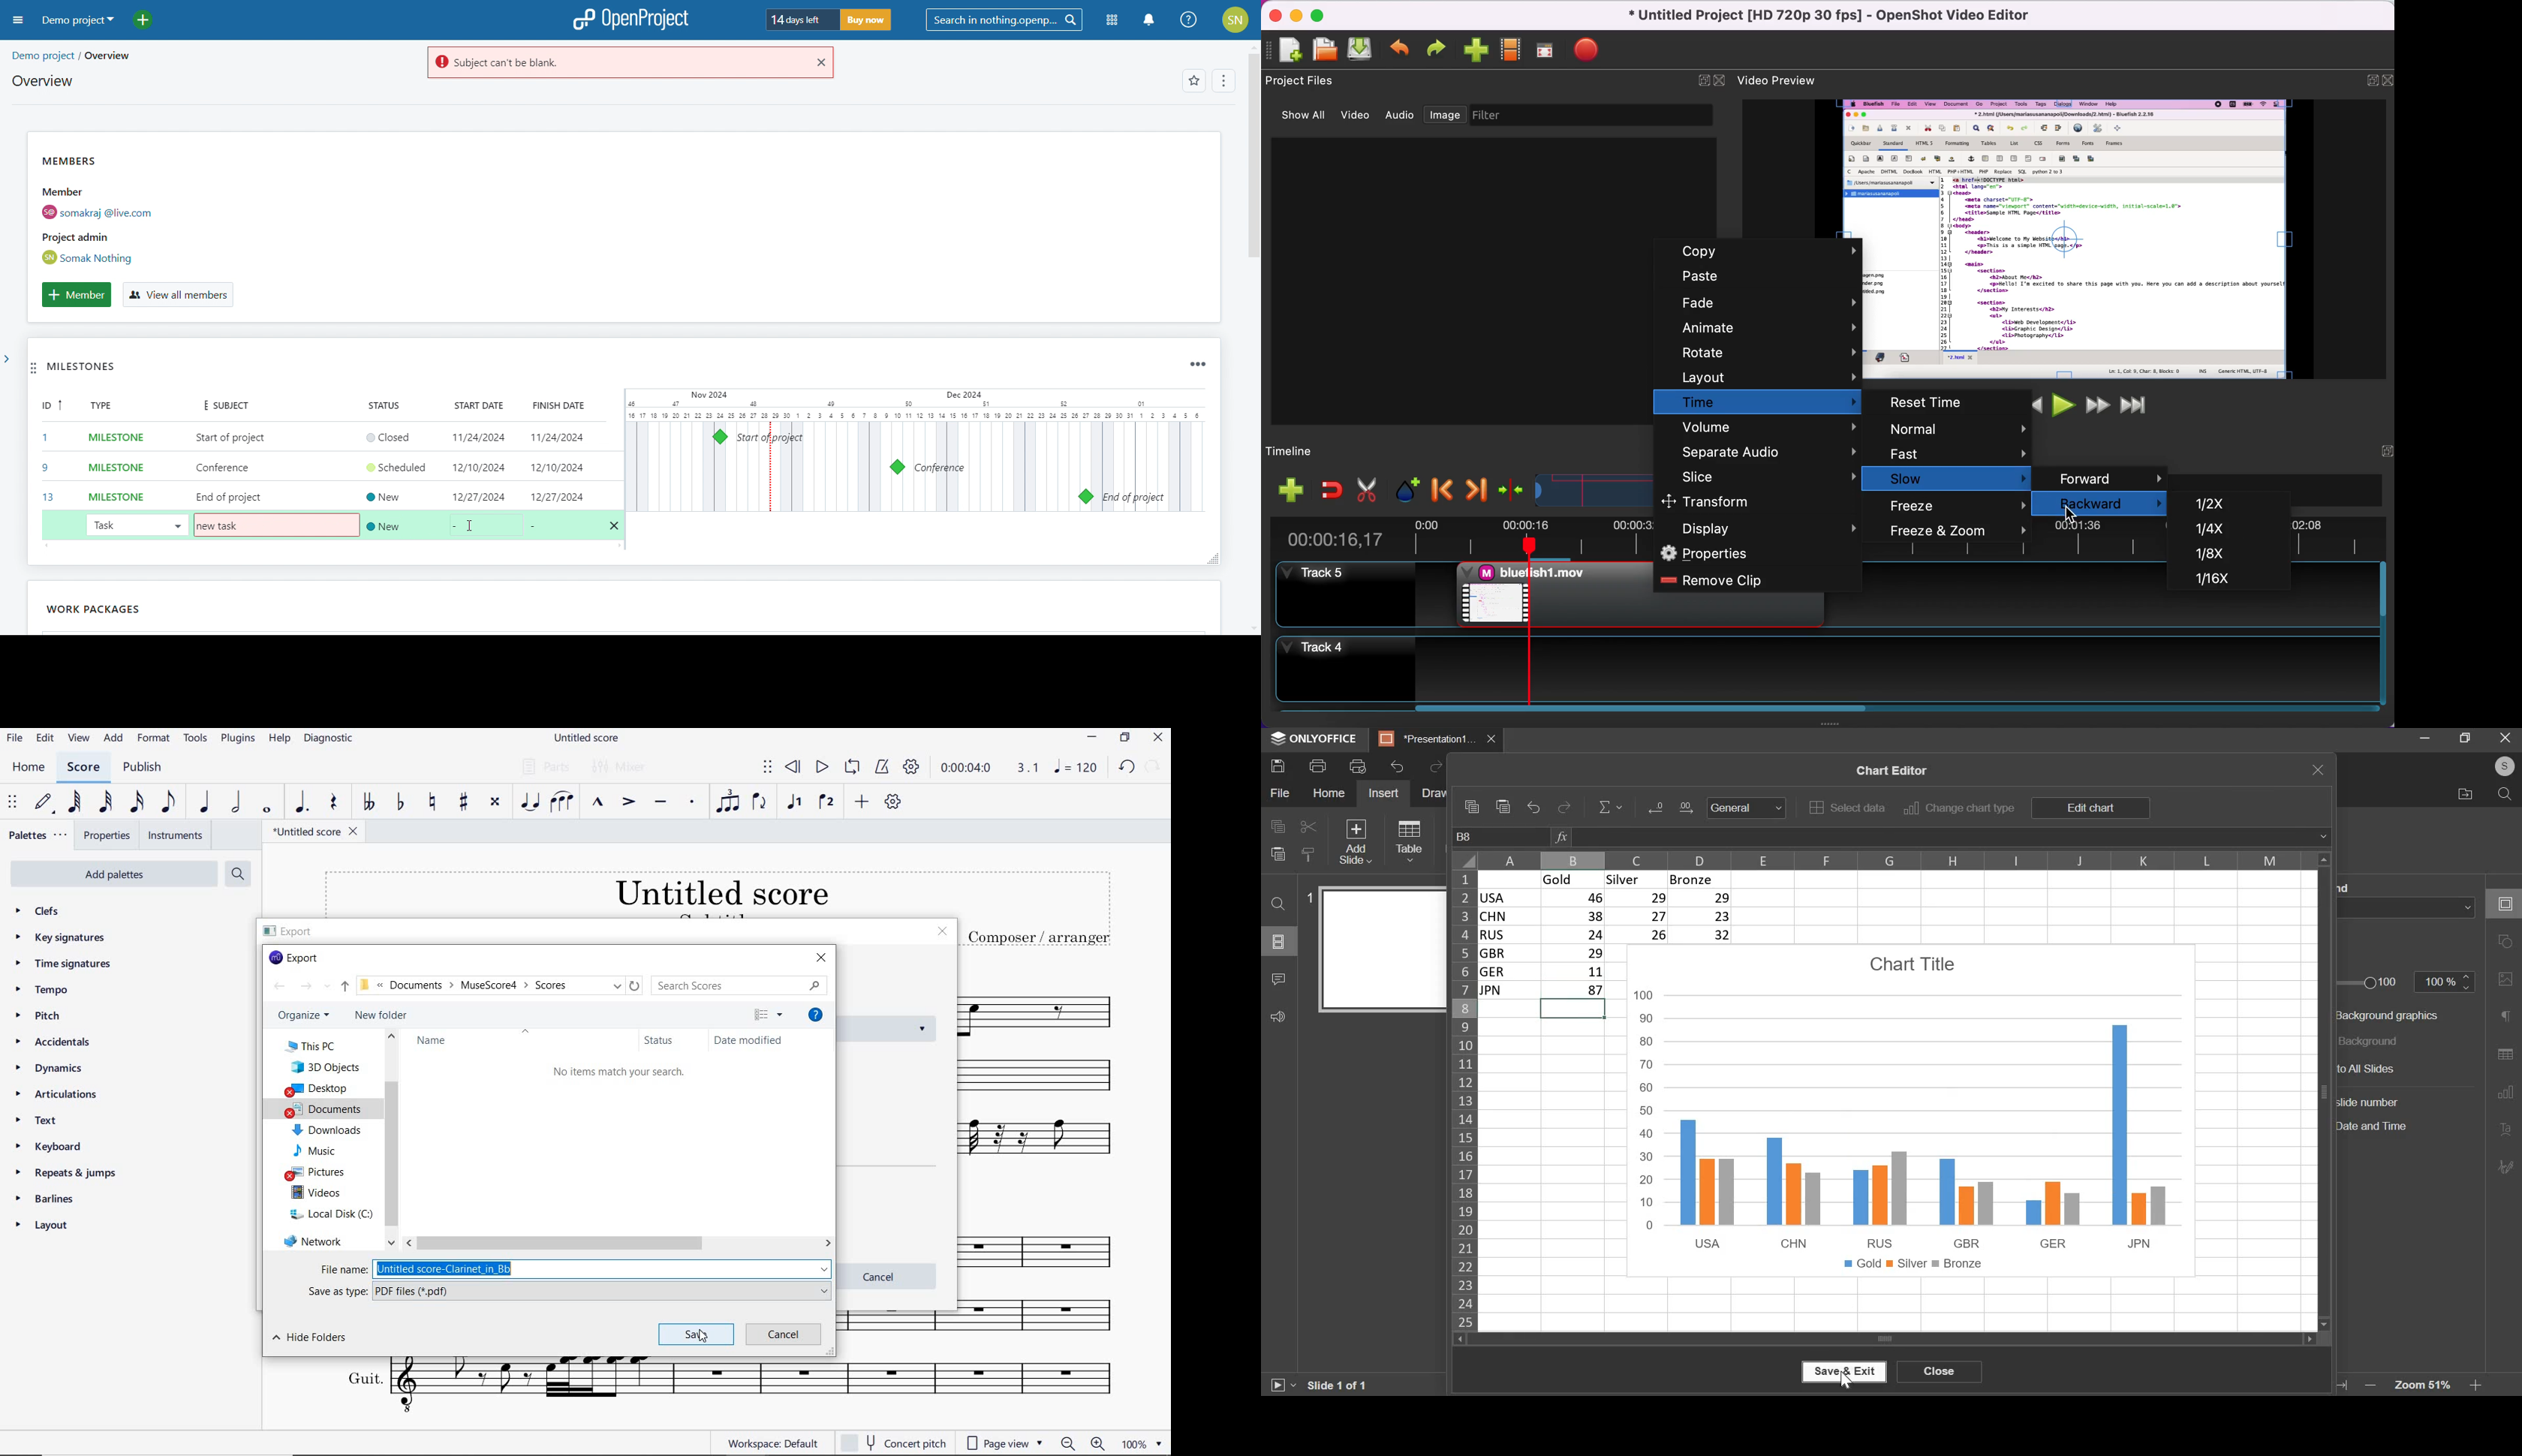 This screenshot has width=2548, height=1456. What do you see at coordinates (13, 803) in the screenshot?
I see `SELECT TO MOVE` at bounding box center [13, 803].